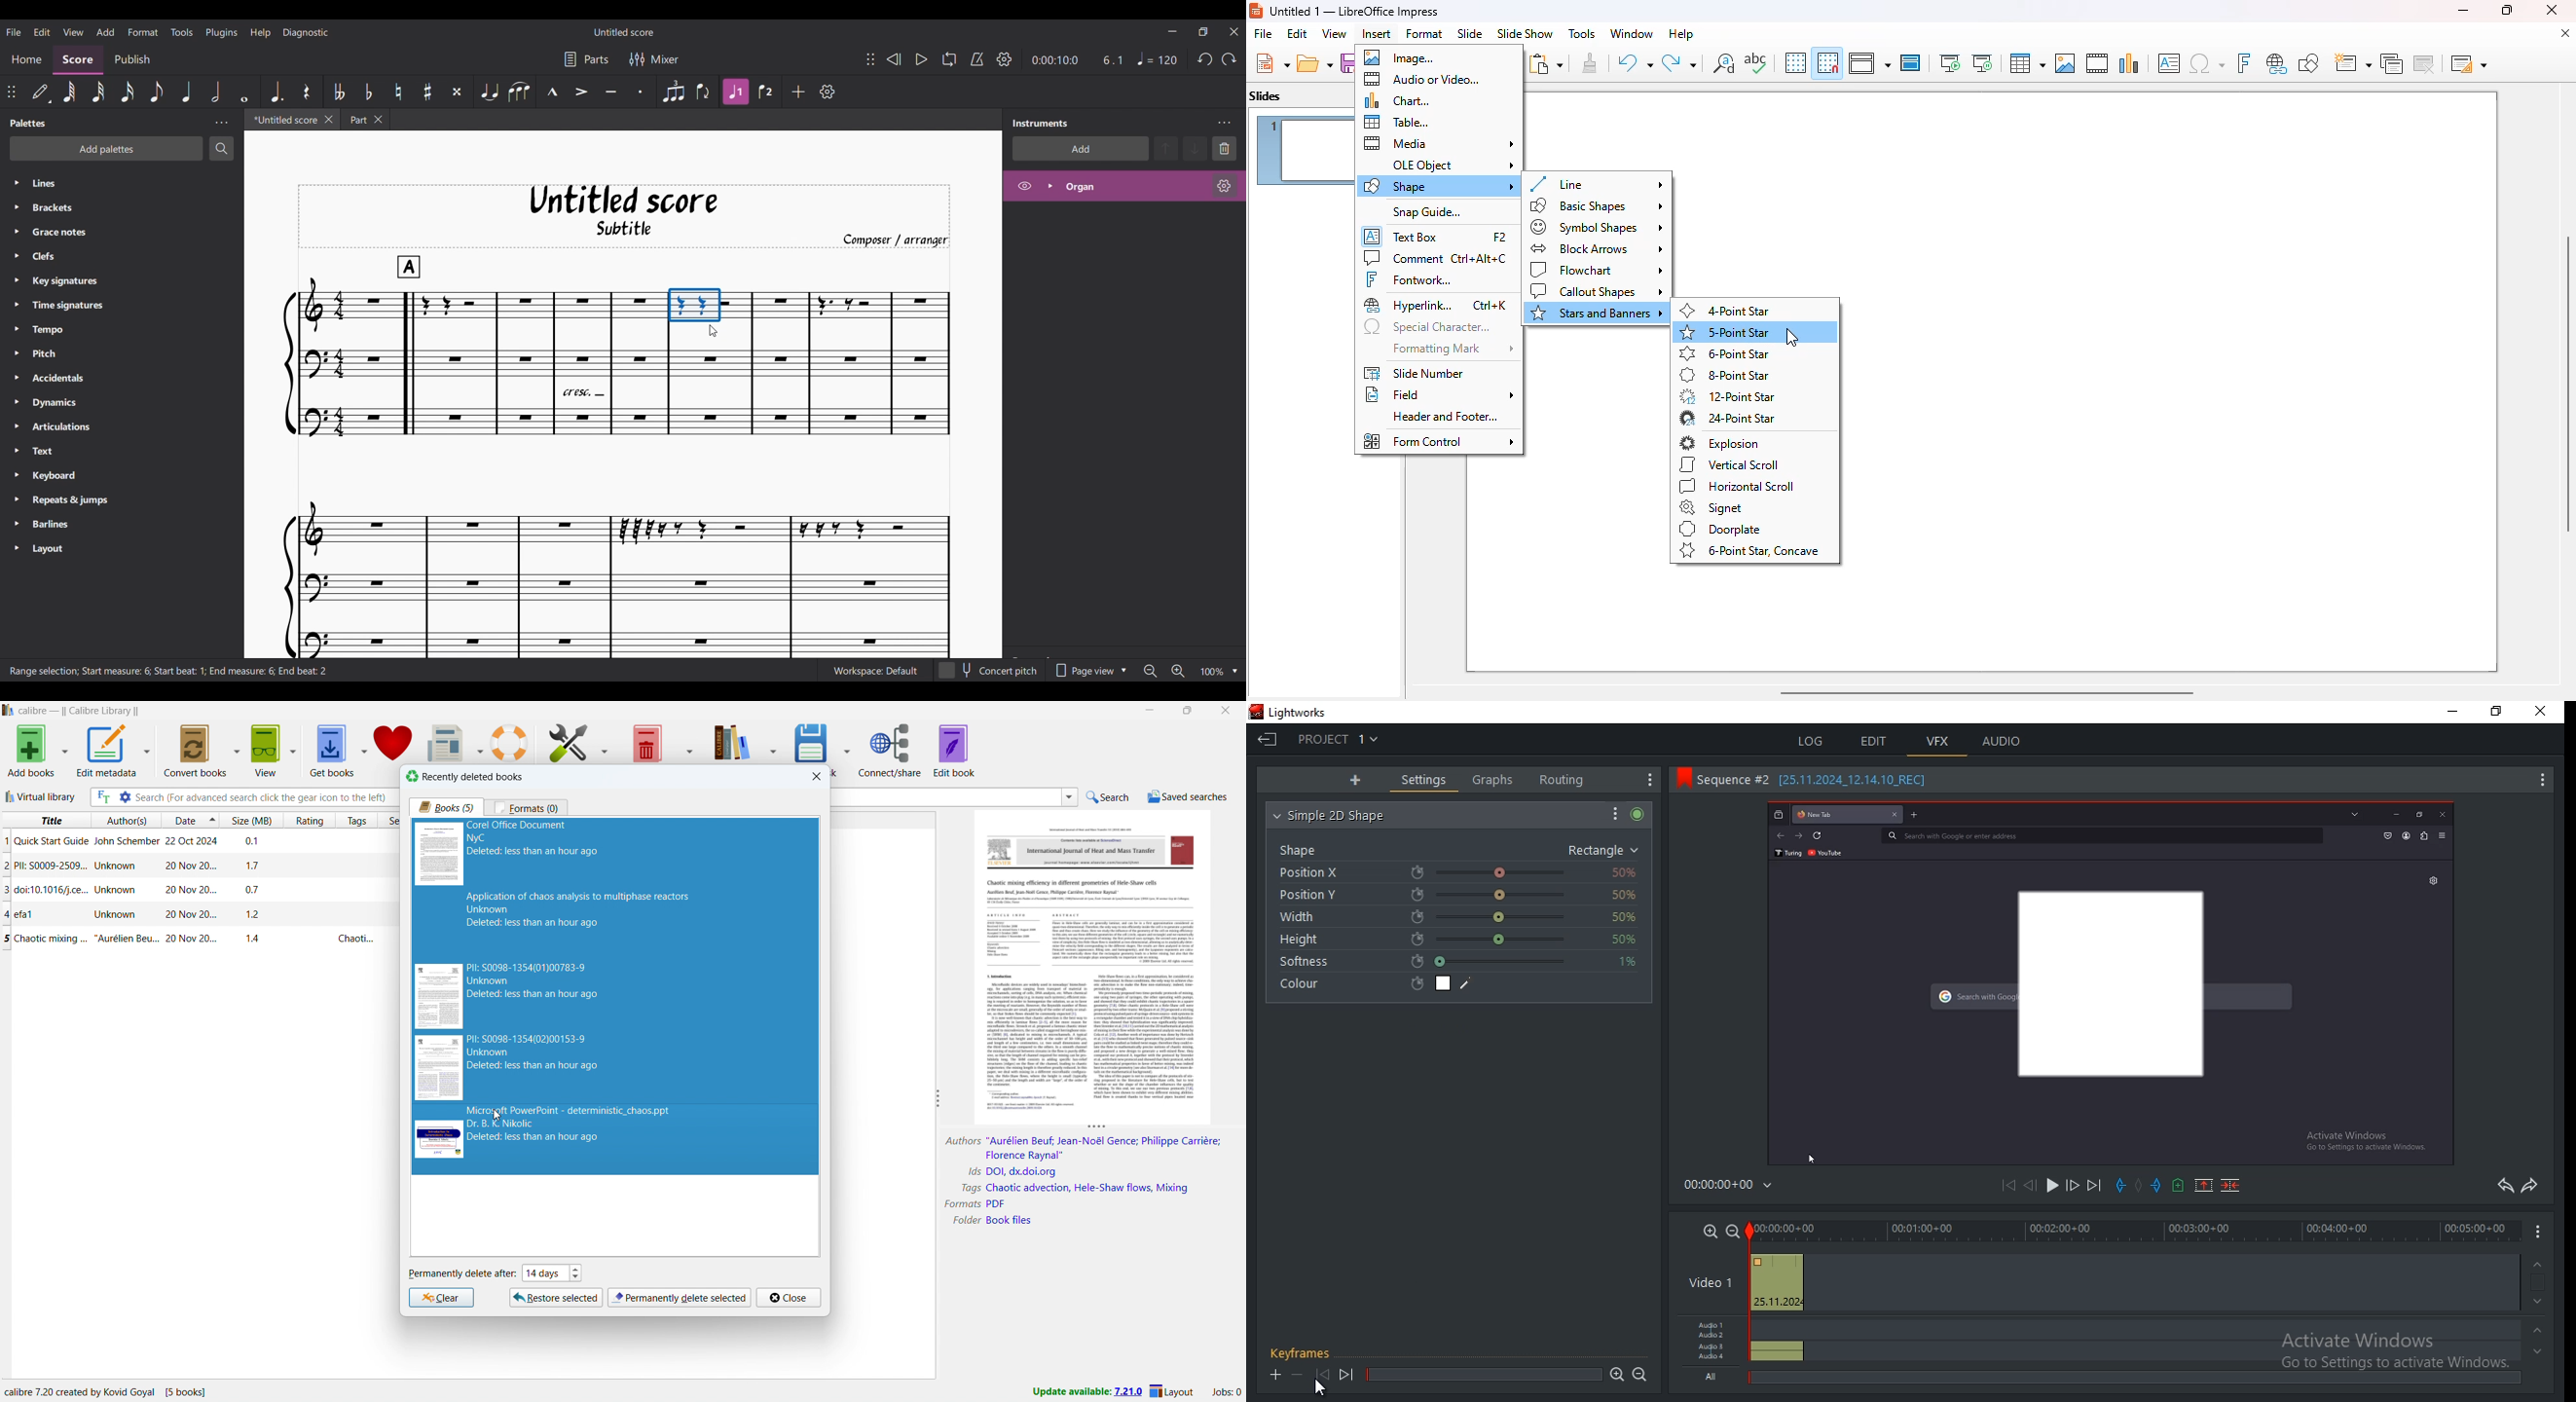 The image size is (2576, 1428). I want to click on paste, so click(1545, 63).